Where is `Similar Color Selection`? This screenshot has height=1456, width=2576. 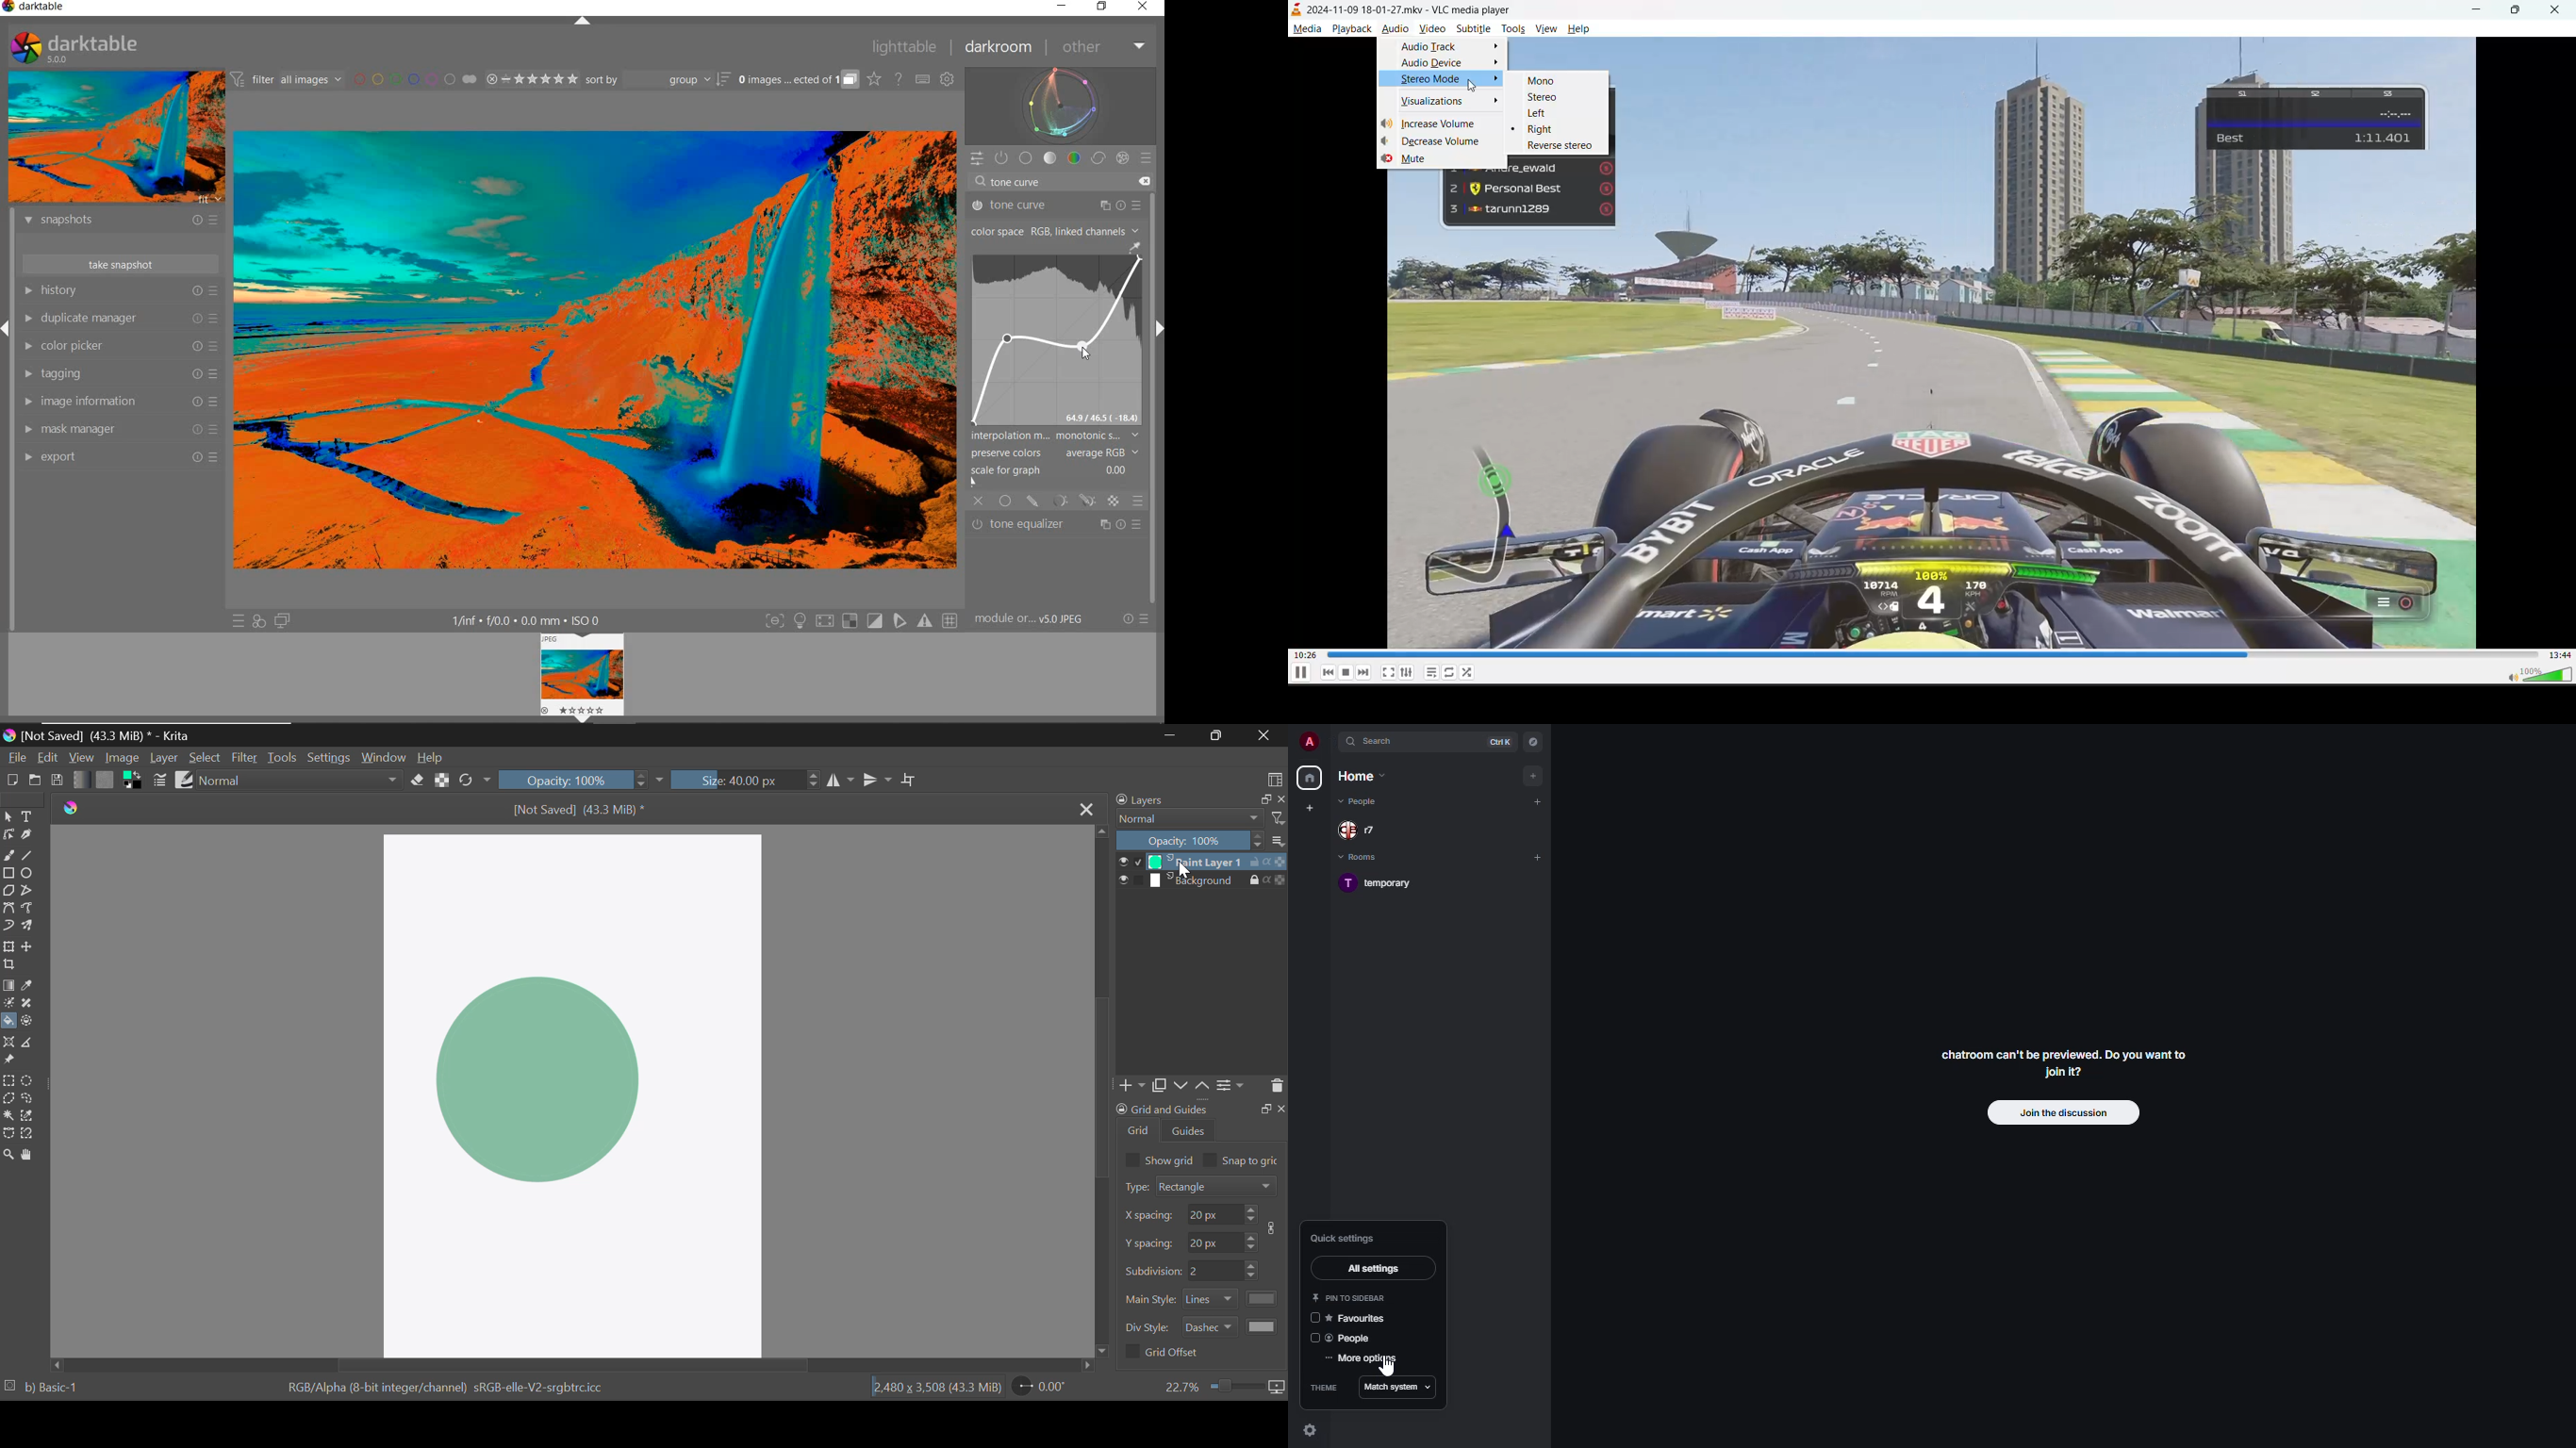 Similar Color Selection is located at coordinates (28, 1117).